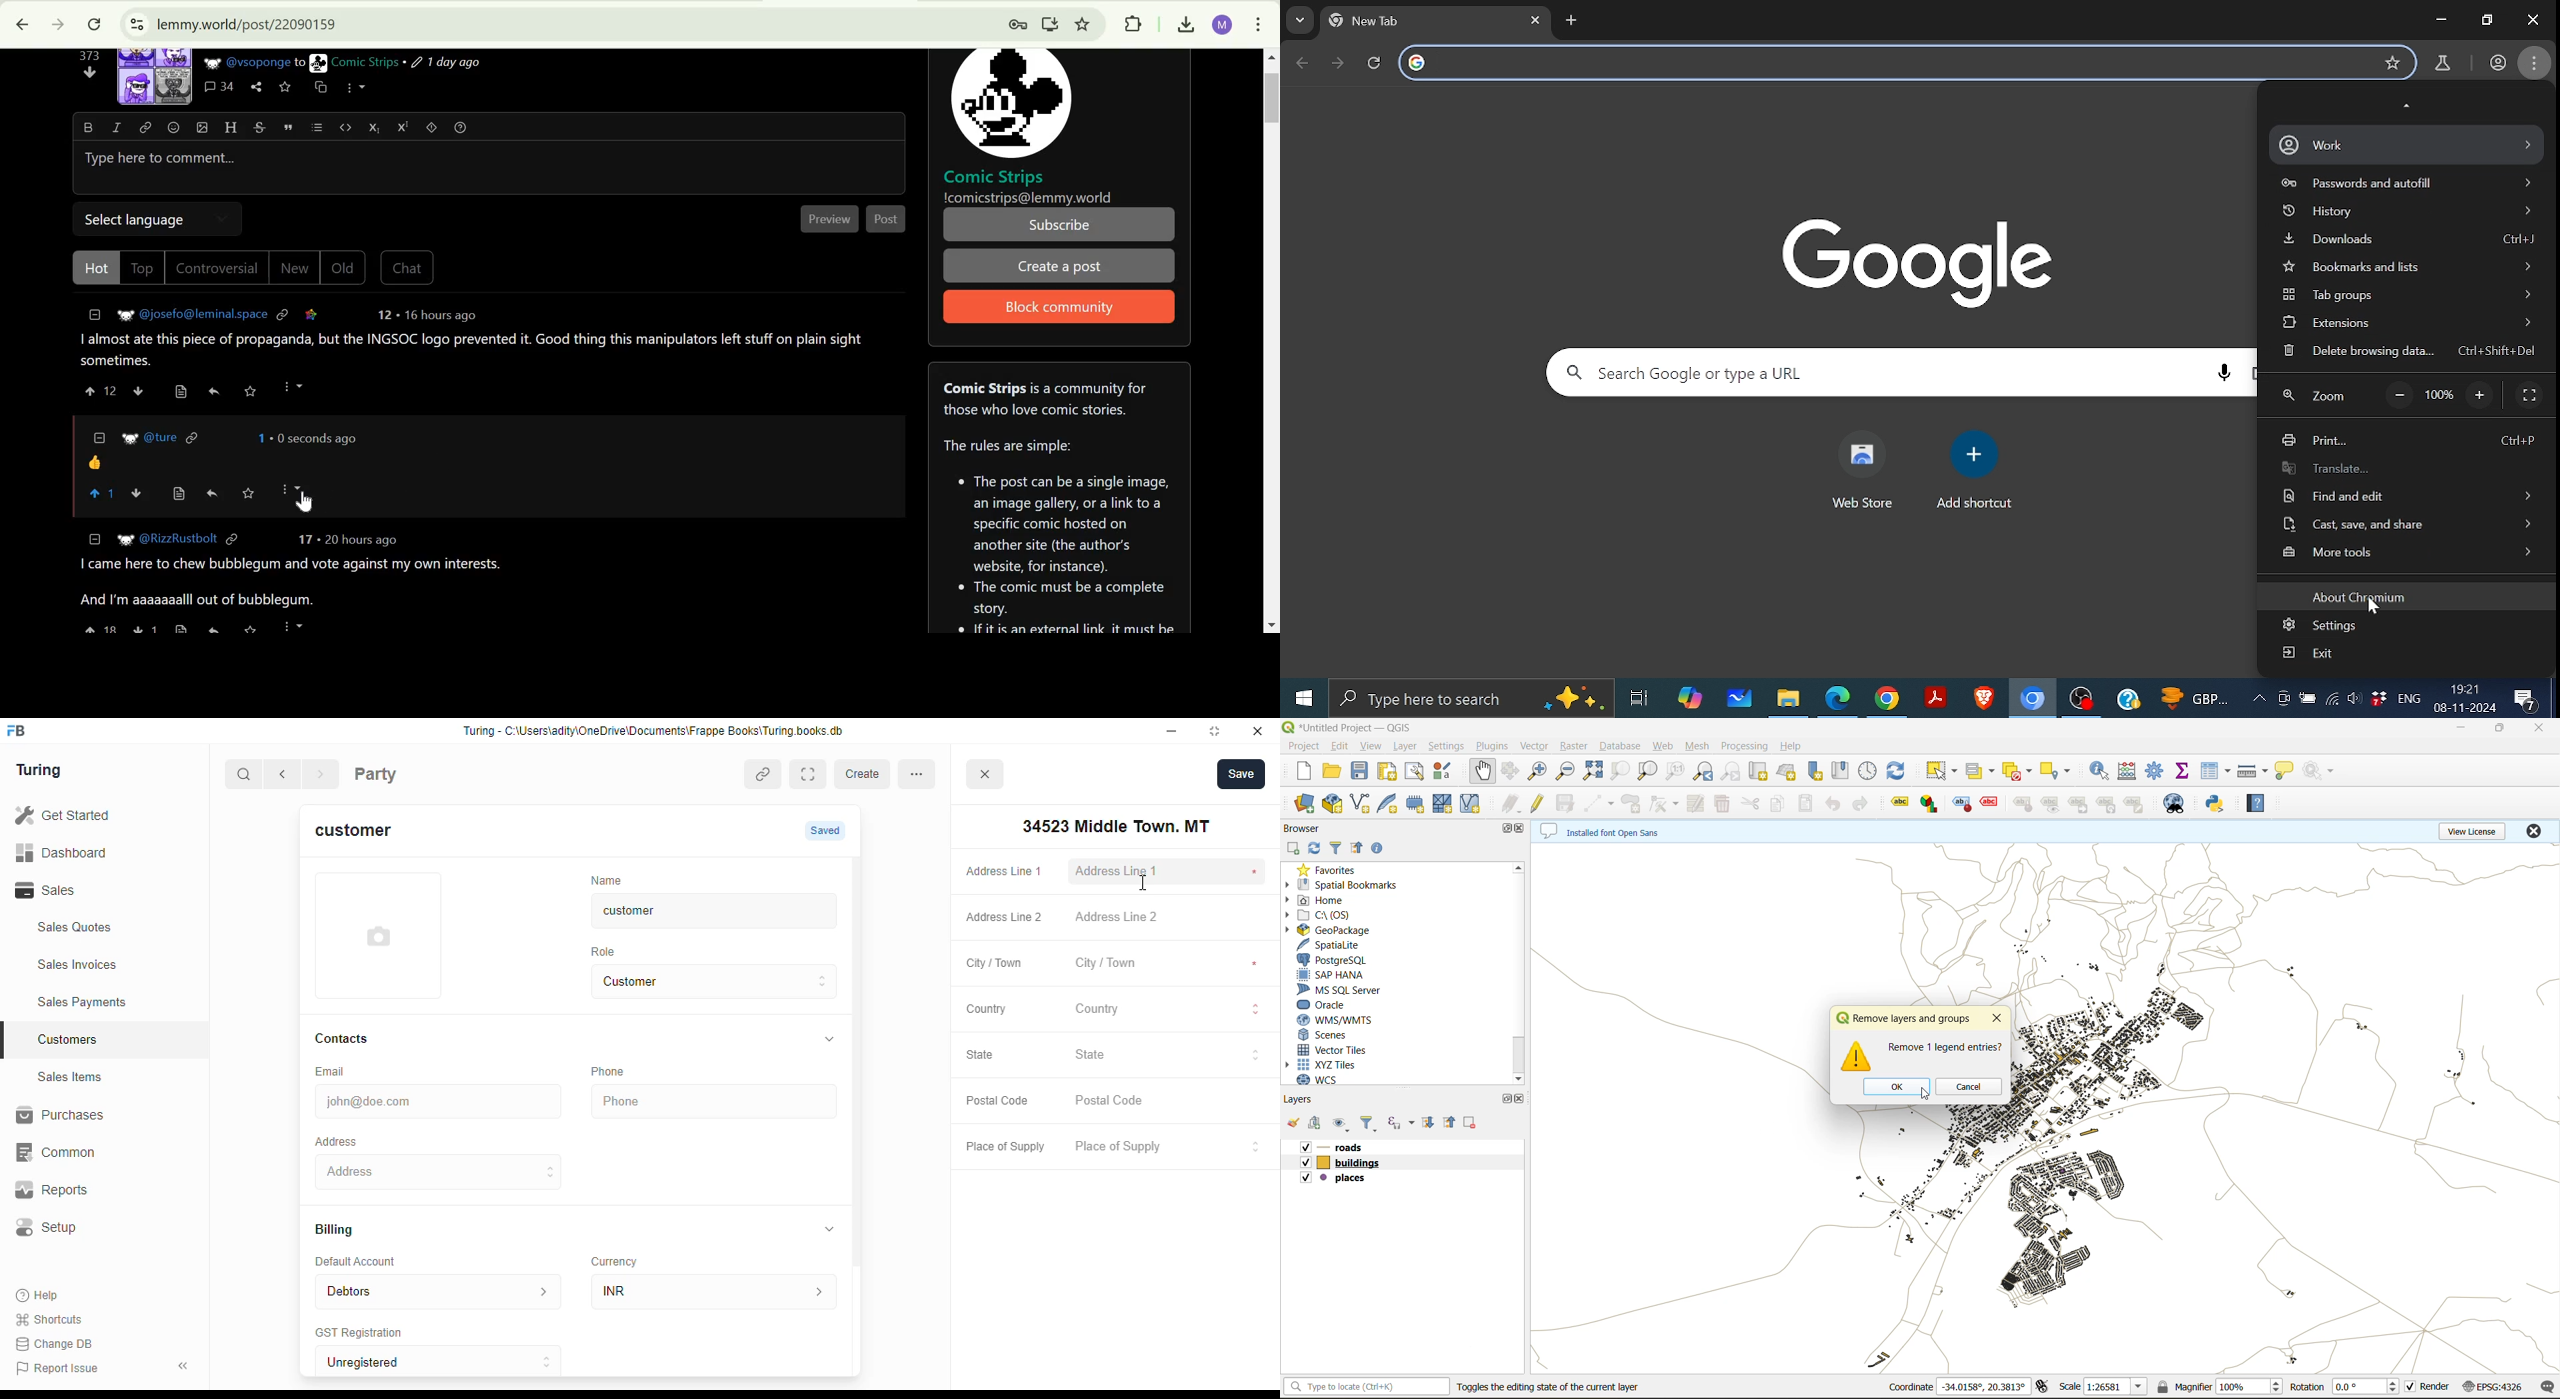  I want to click on City / Town, so click(994, 965).